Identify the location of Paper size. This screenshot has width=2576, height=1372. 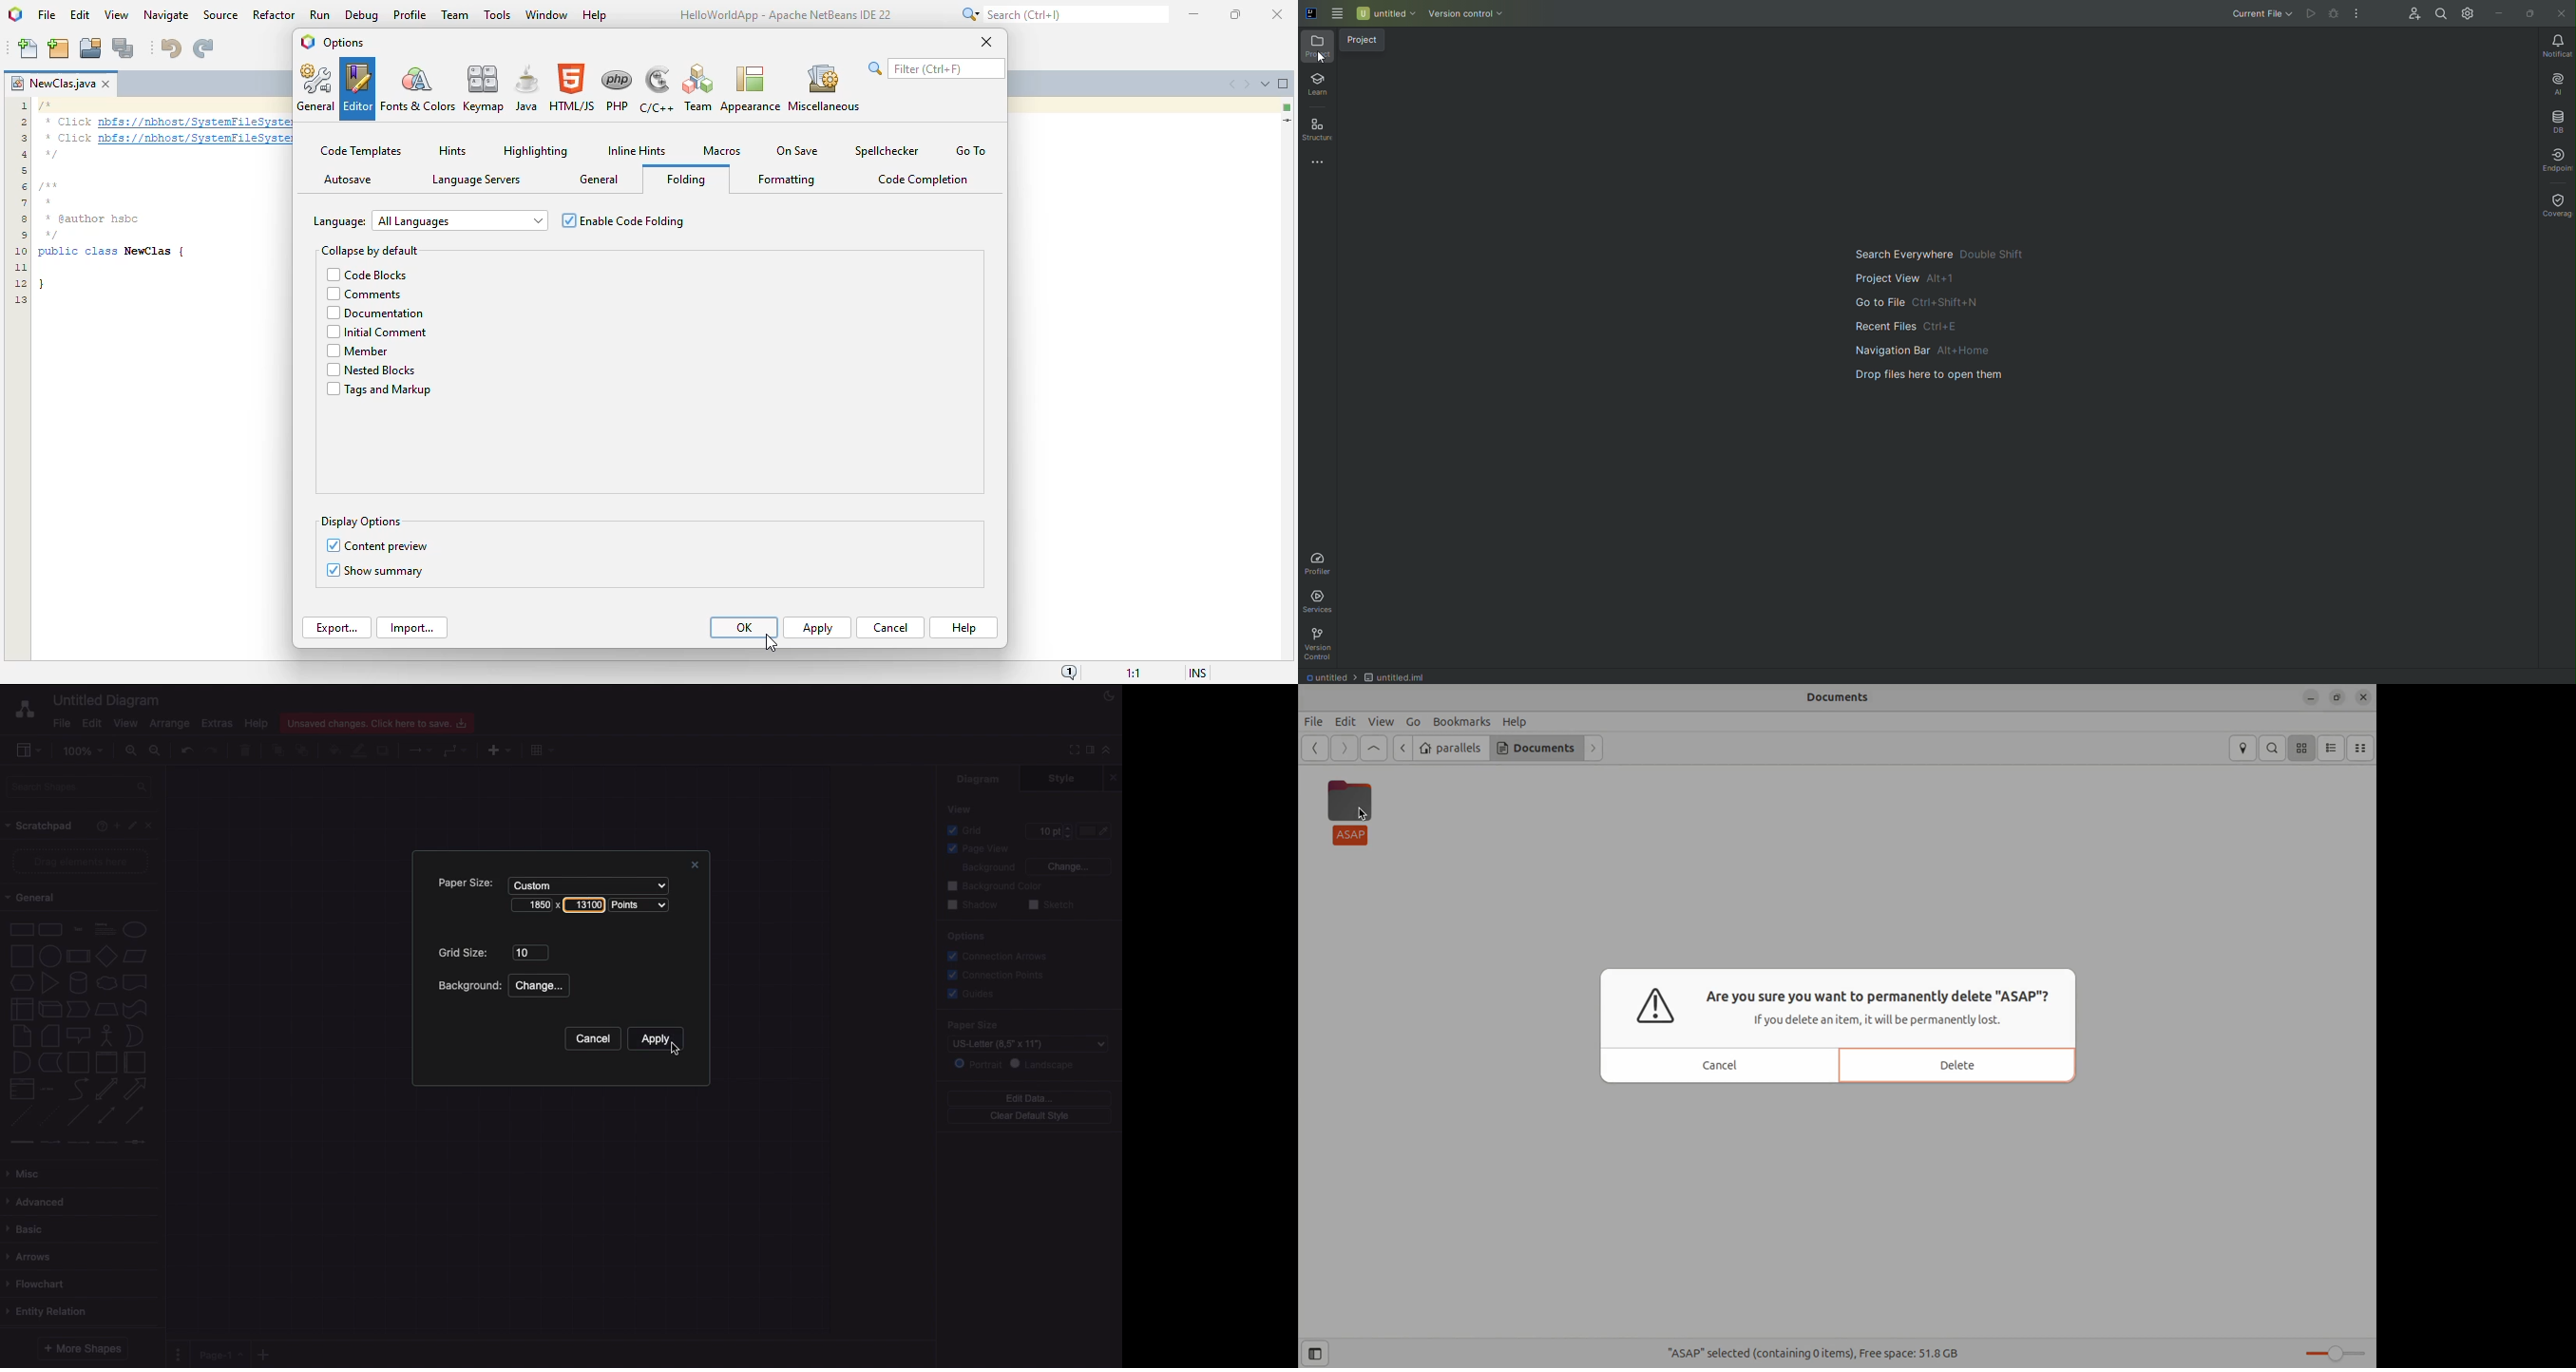
(461, 882).